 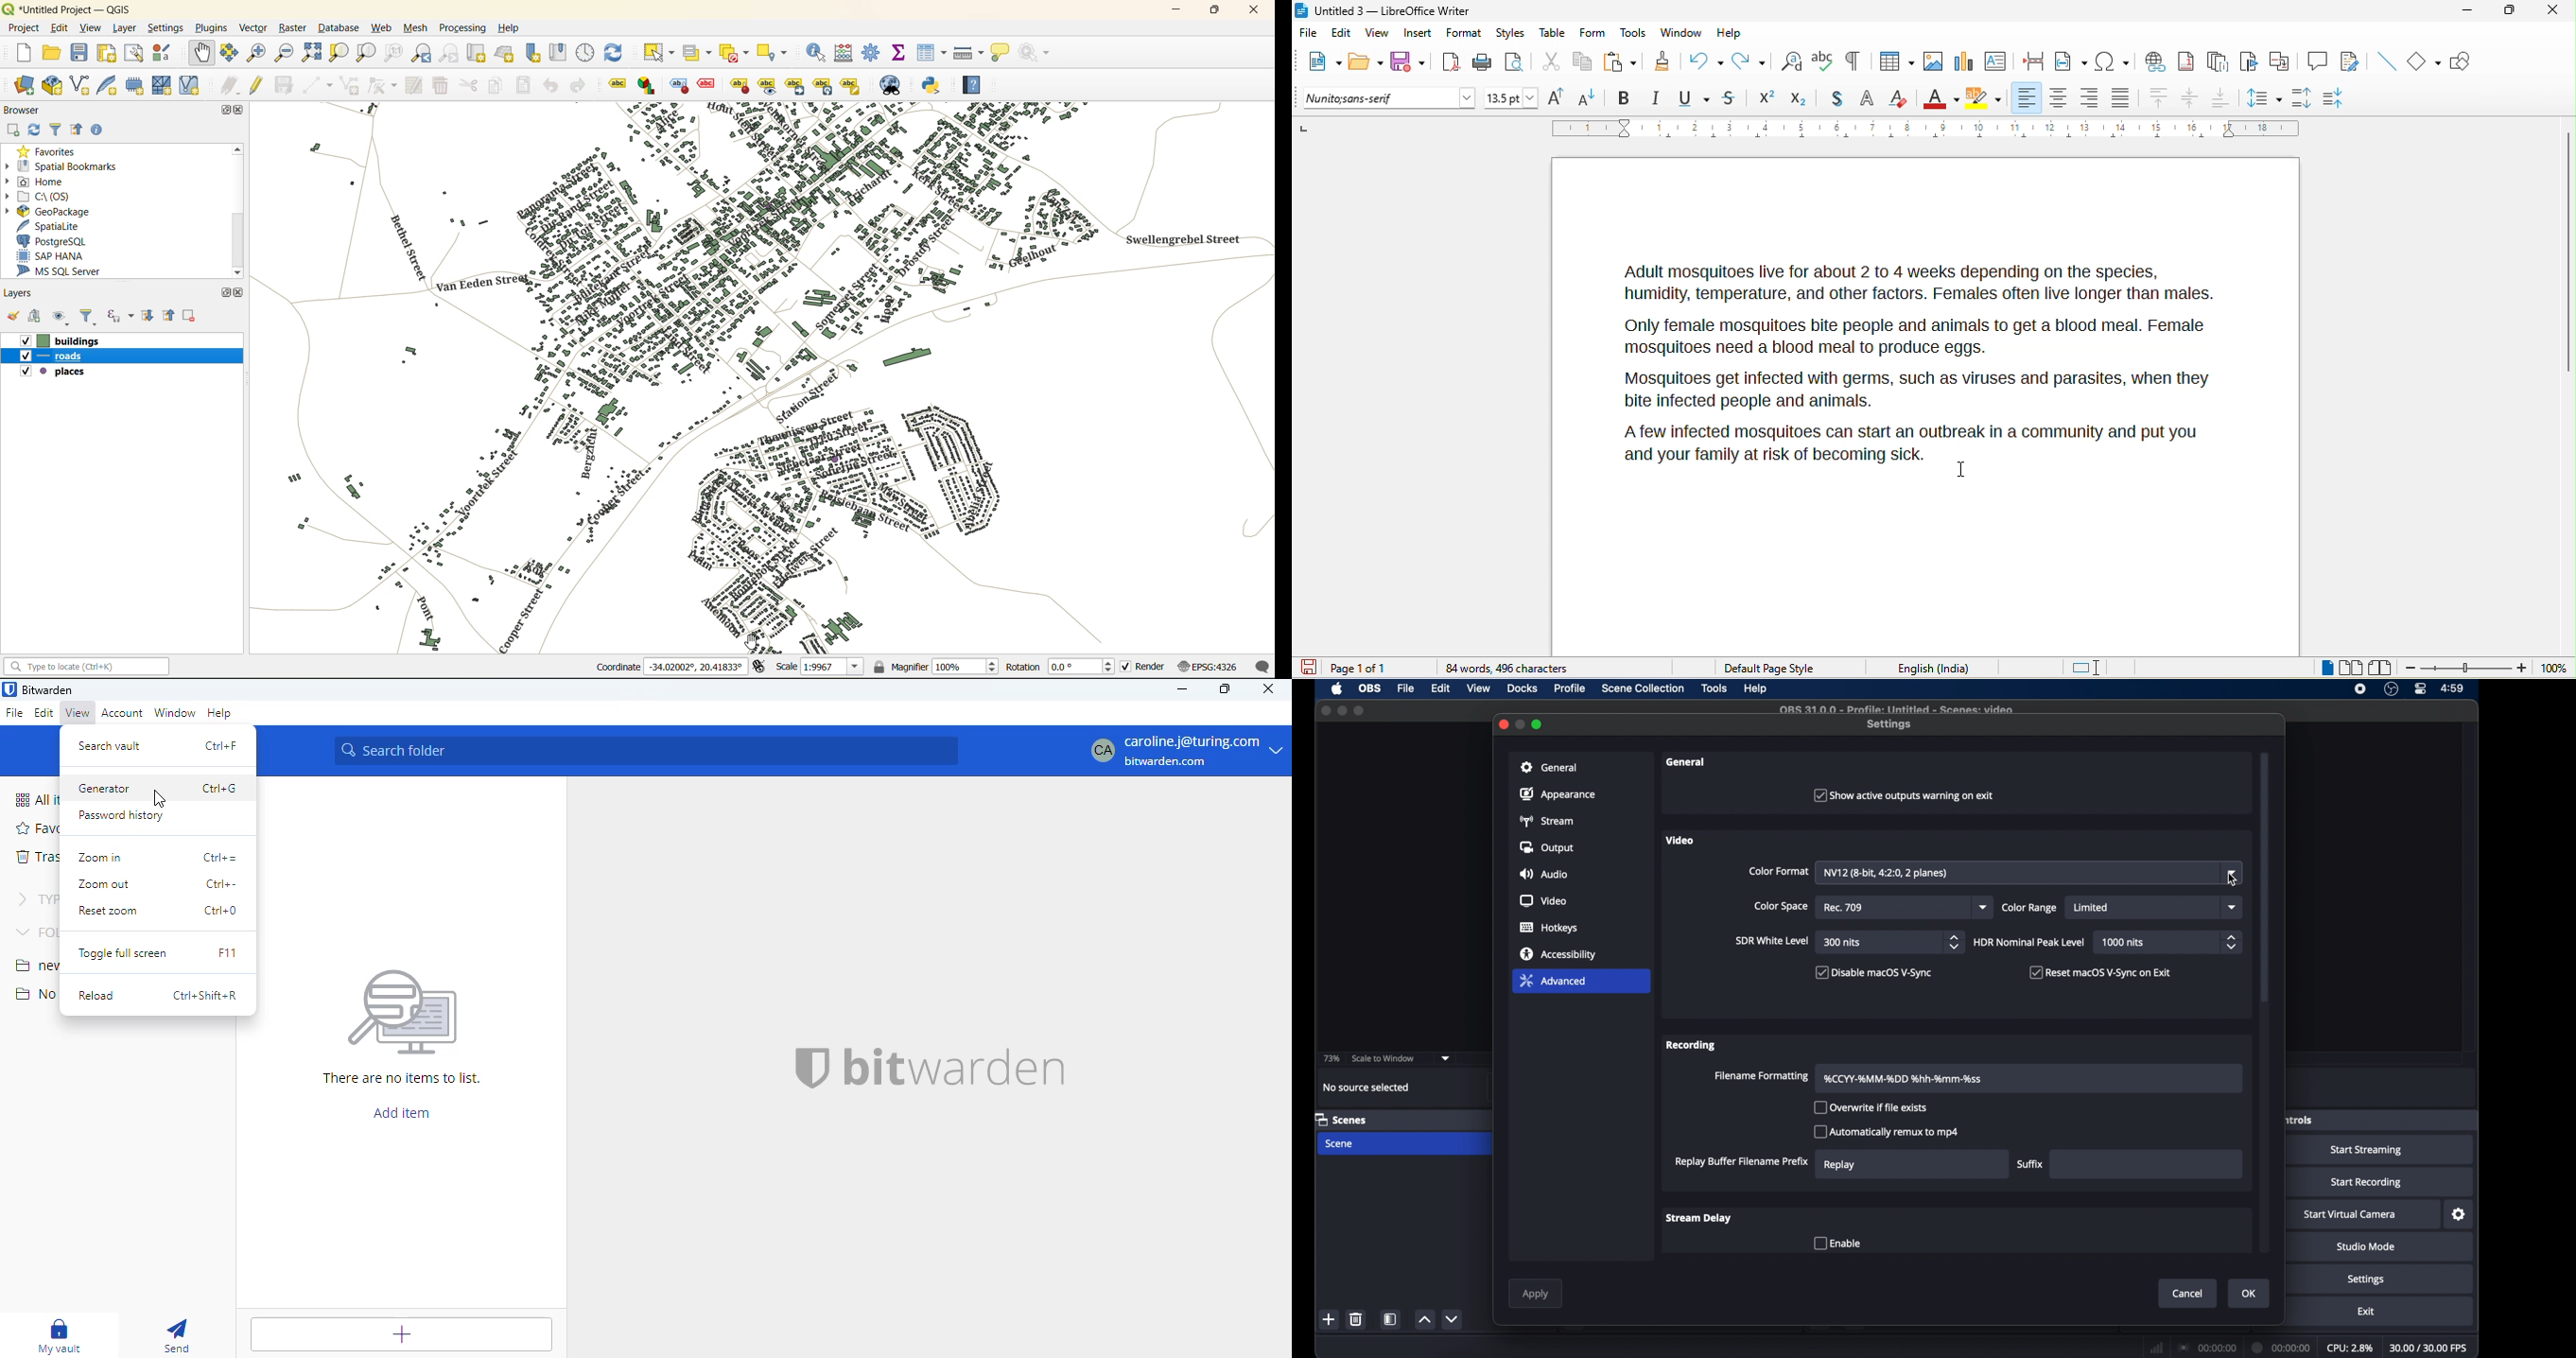 What do you see at coordinates (2192, 99) in the screenshot?
I see `center` at bounding box center [2192, 99].